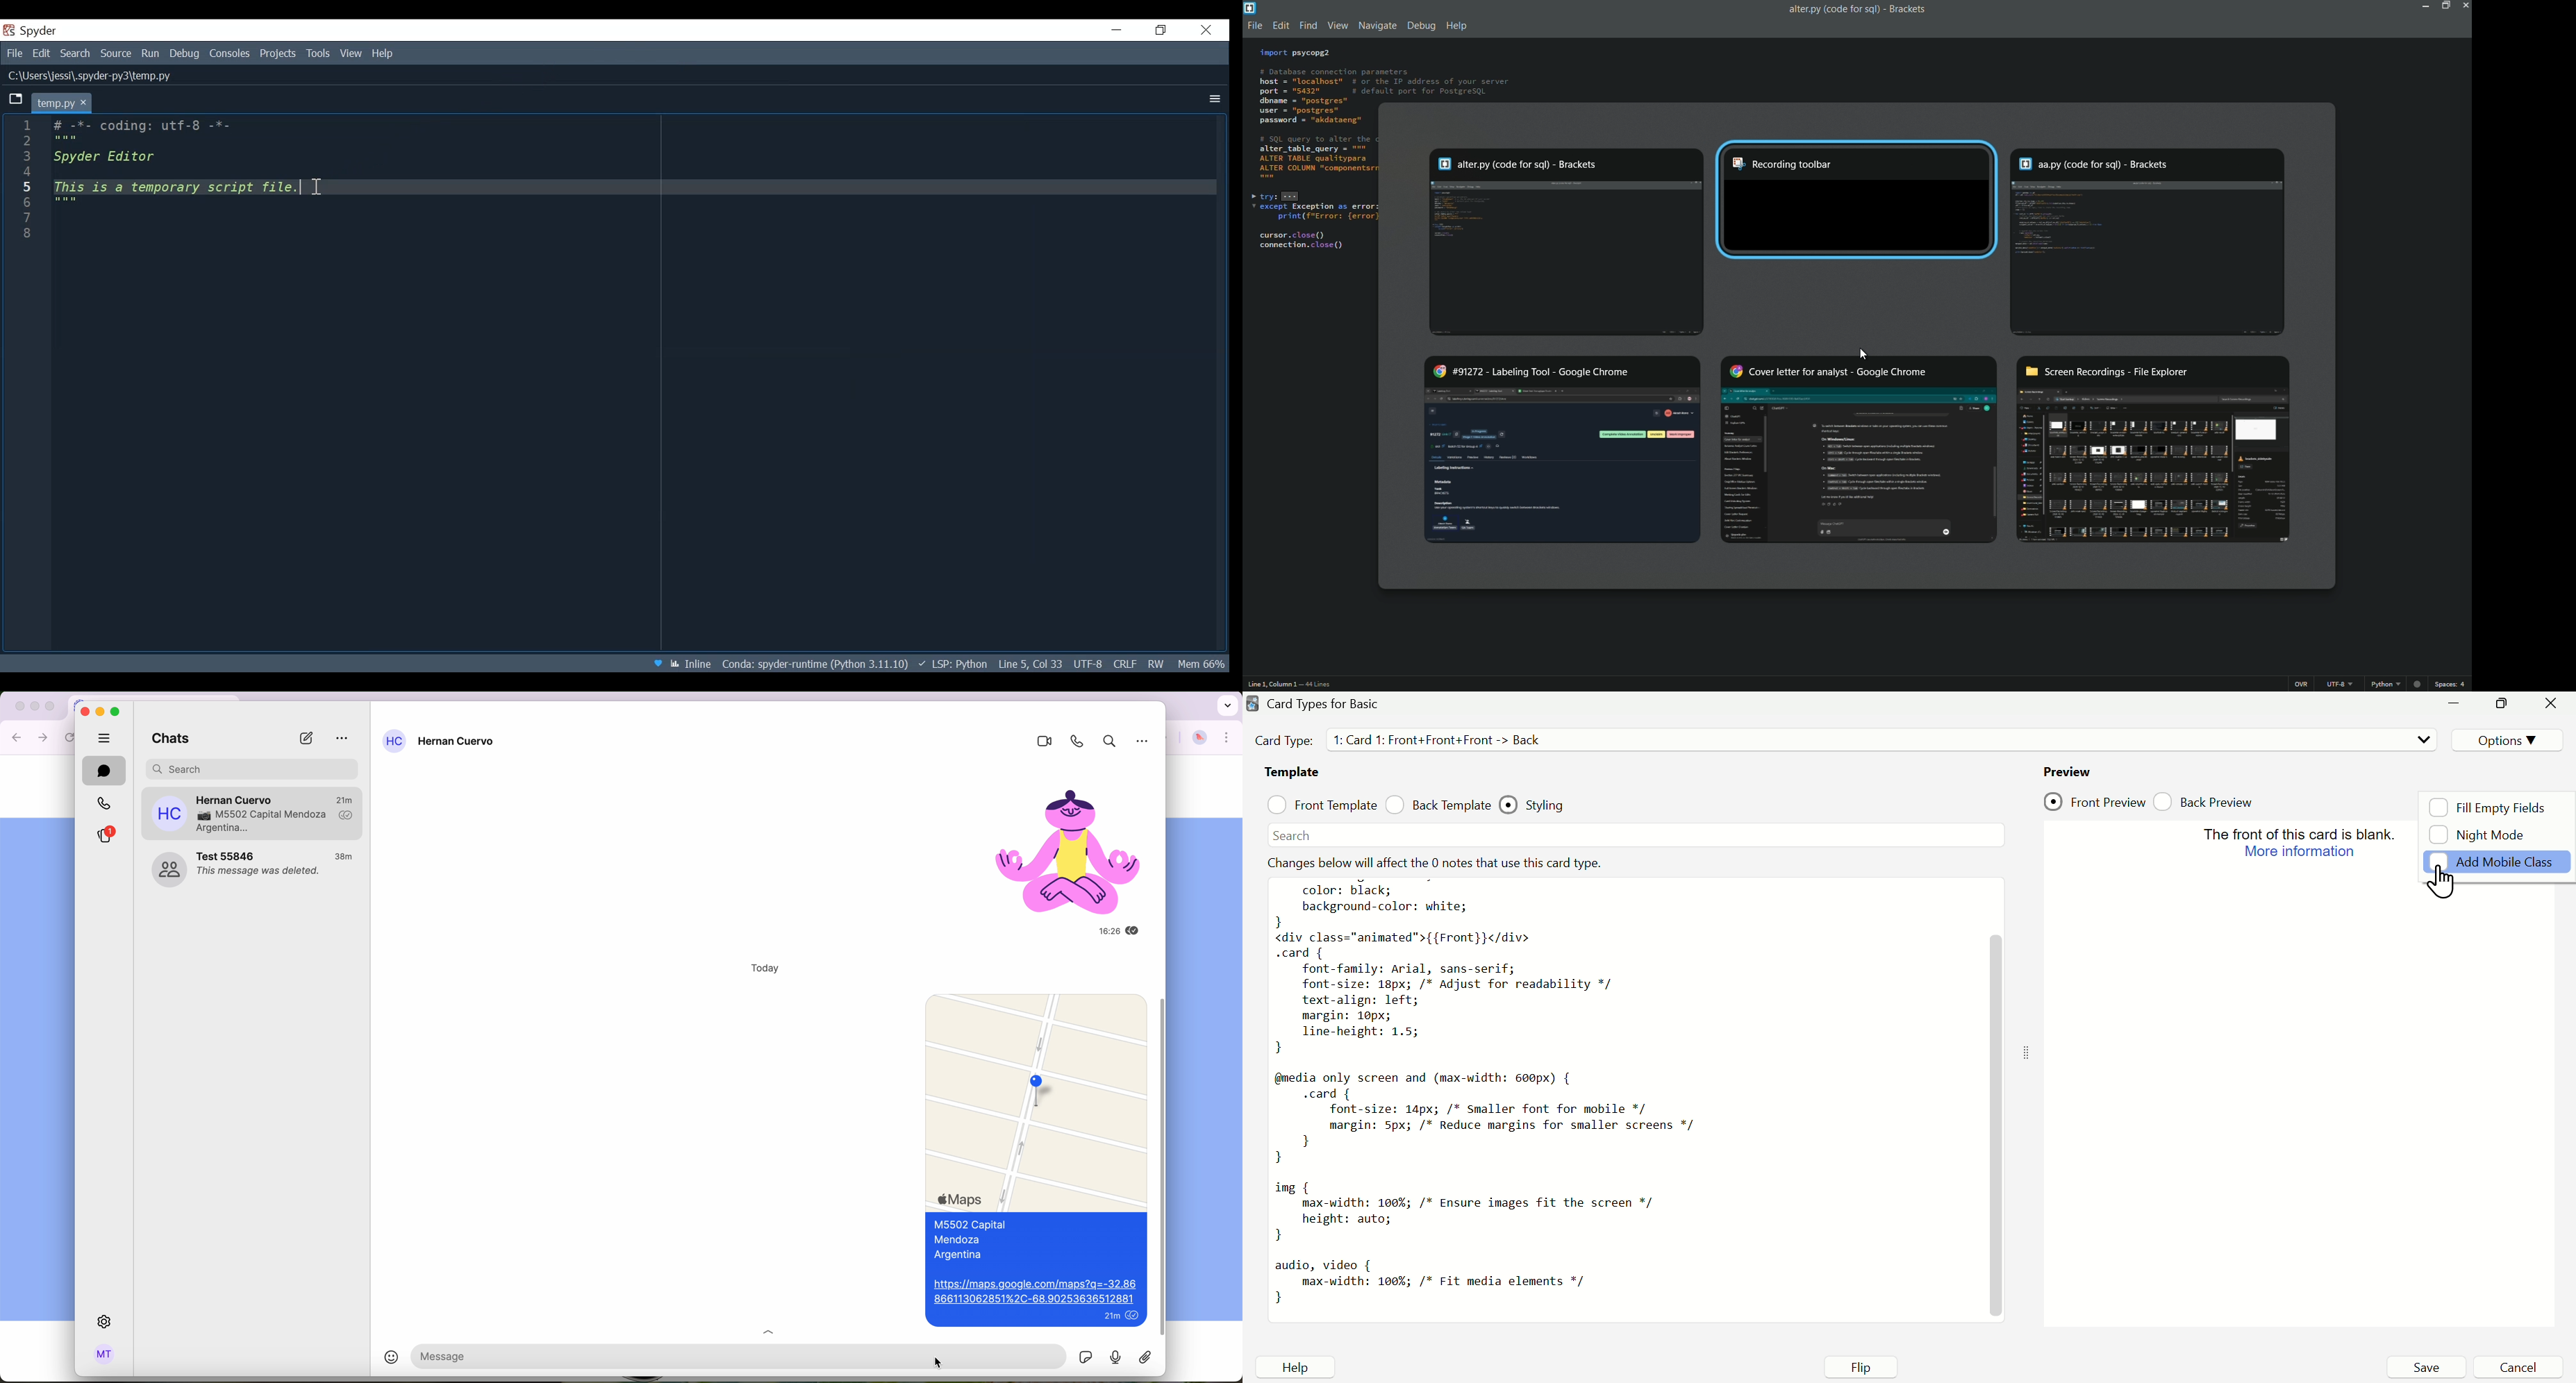 This screenshot has width=2576, height=1400. What do you see at coordinates (665, 1355) in the screenshot?
I see `message bar` at bounding box center [665, 1355].